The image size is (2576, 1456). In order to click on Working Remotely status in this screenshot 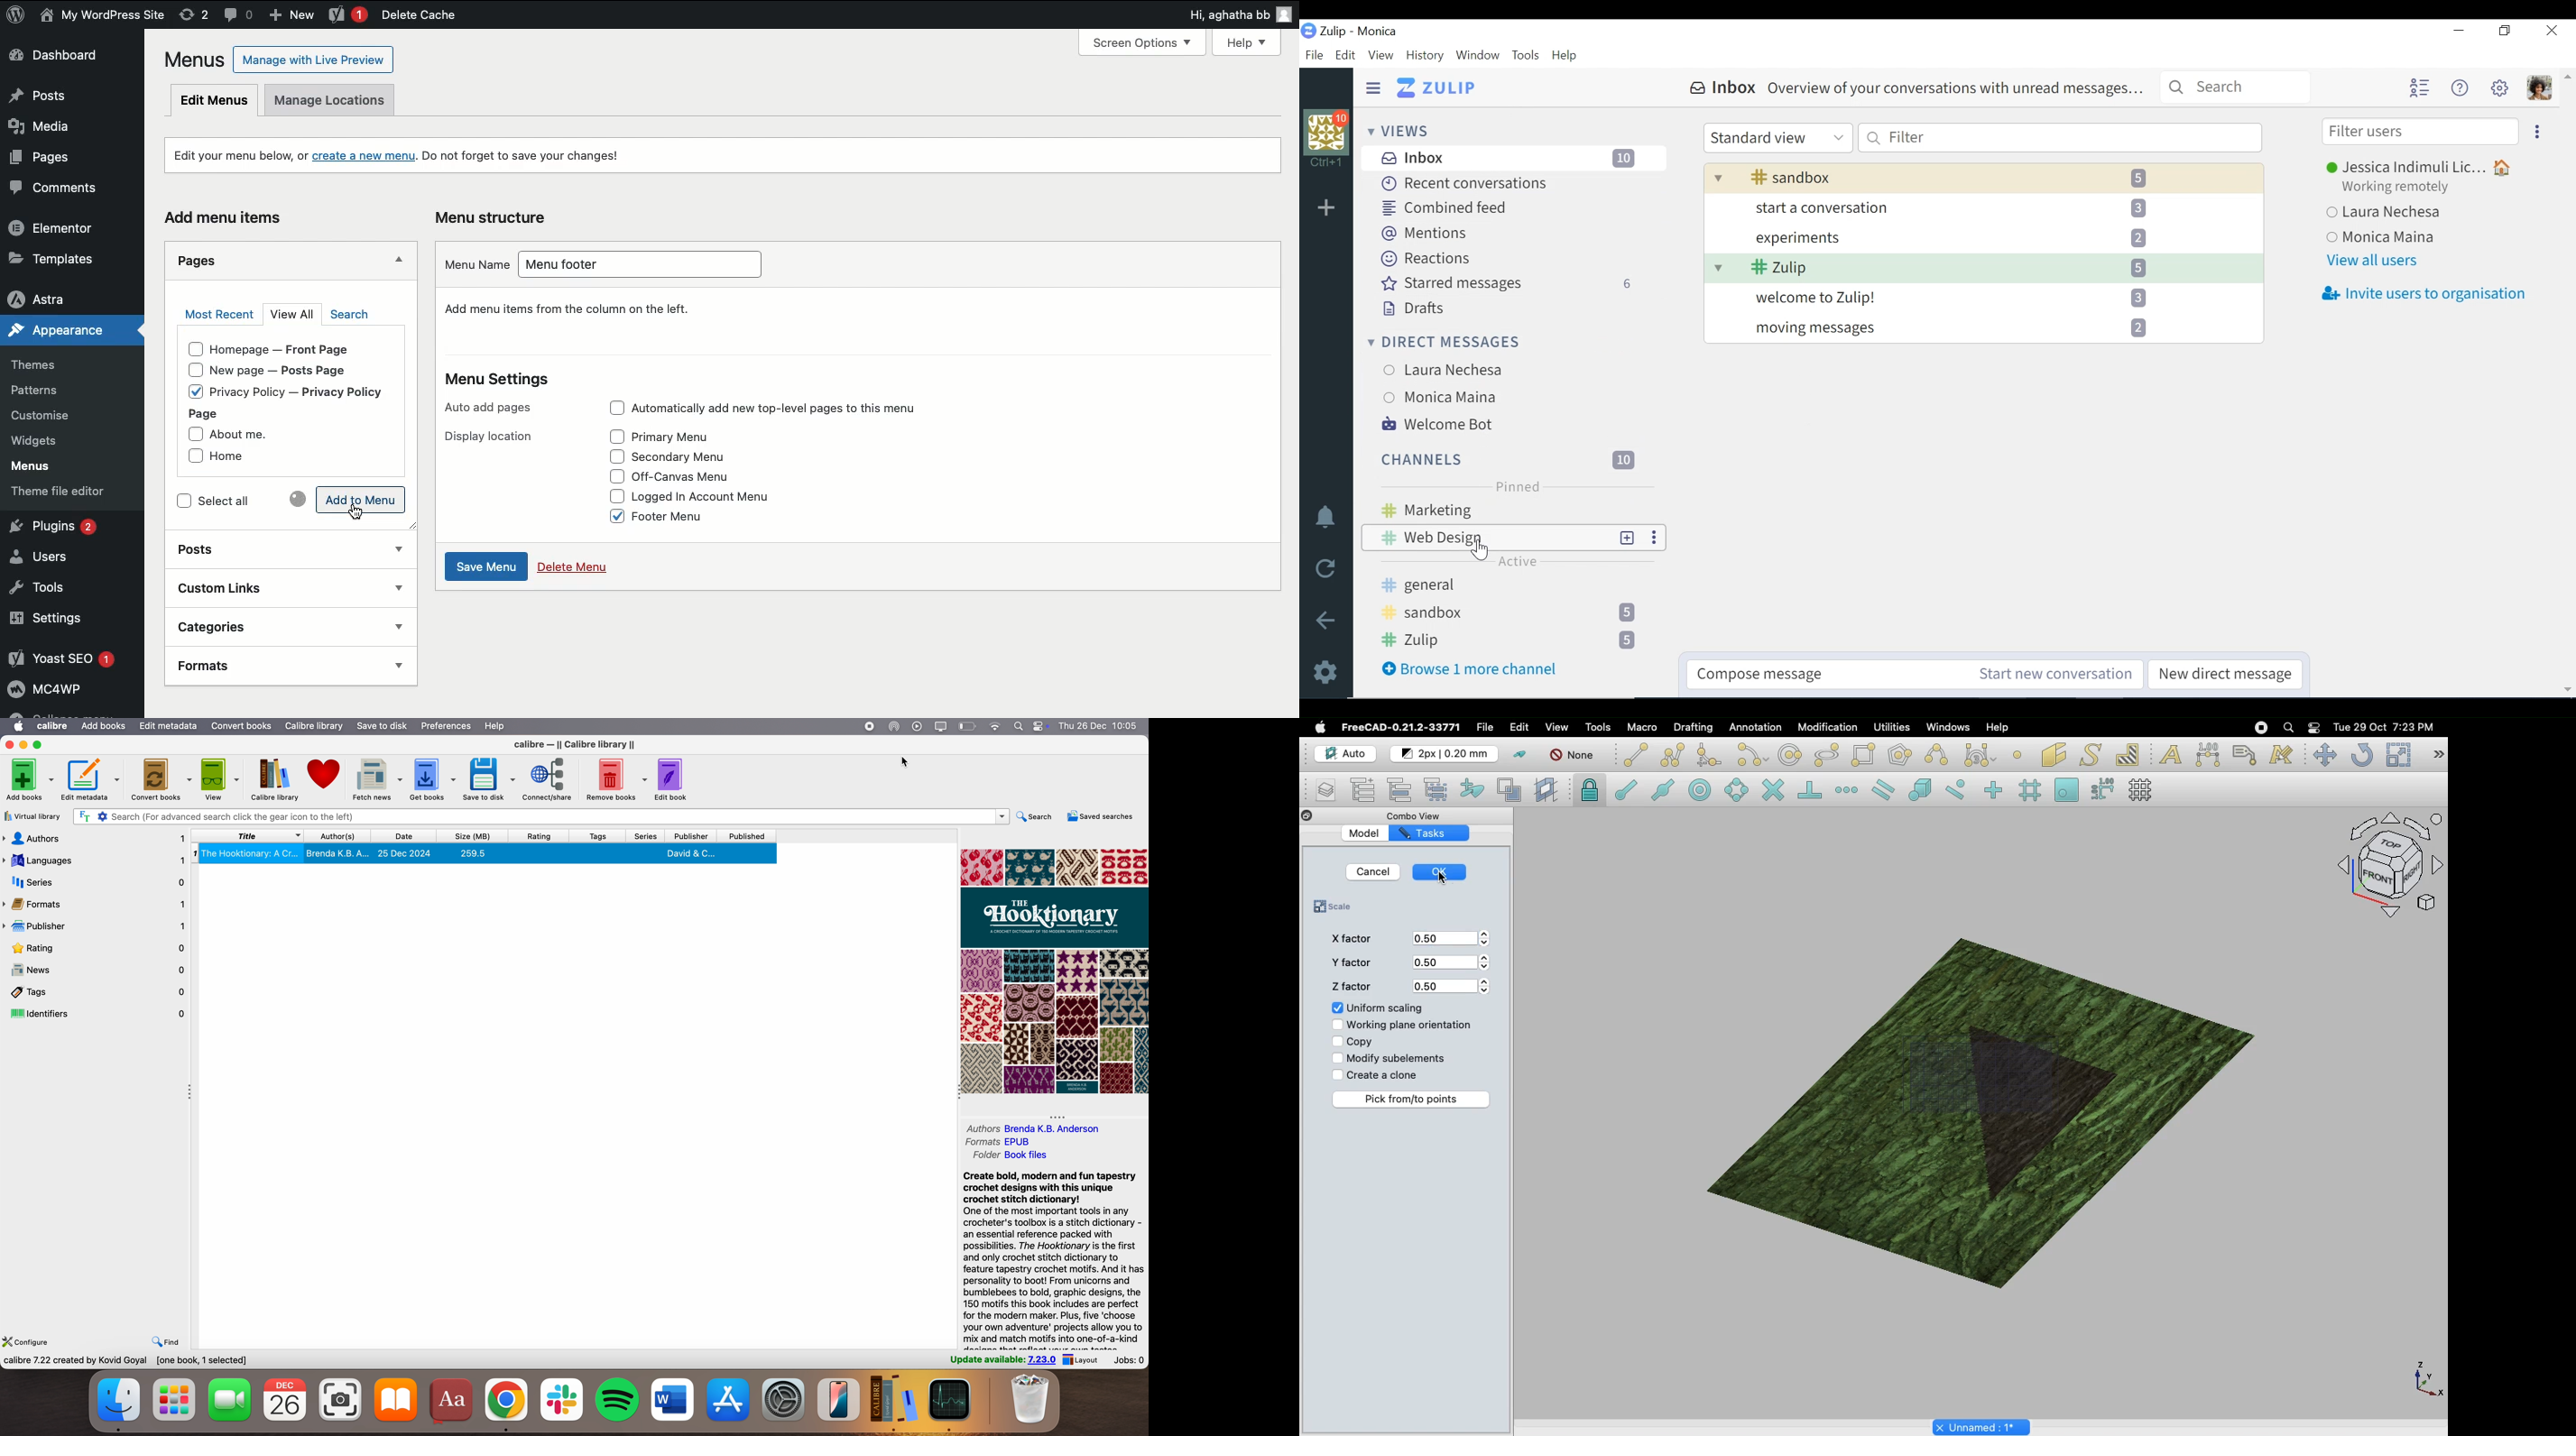, I will do `click(2399, 187)`.